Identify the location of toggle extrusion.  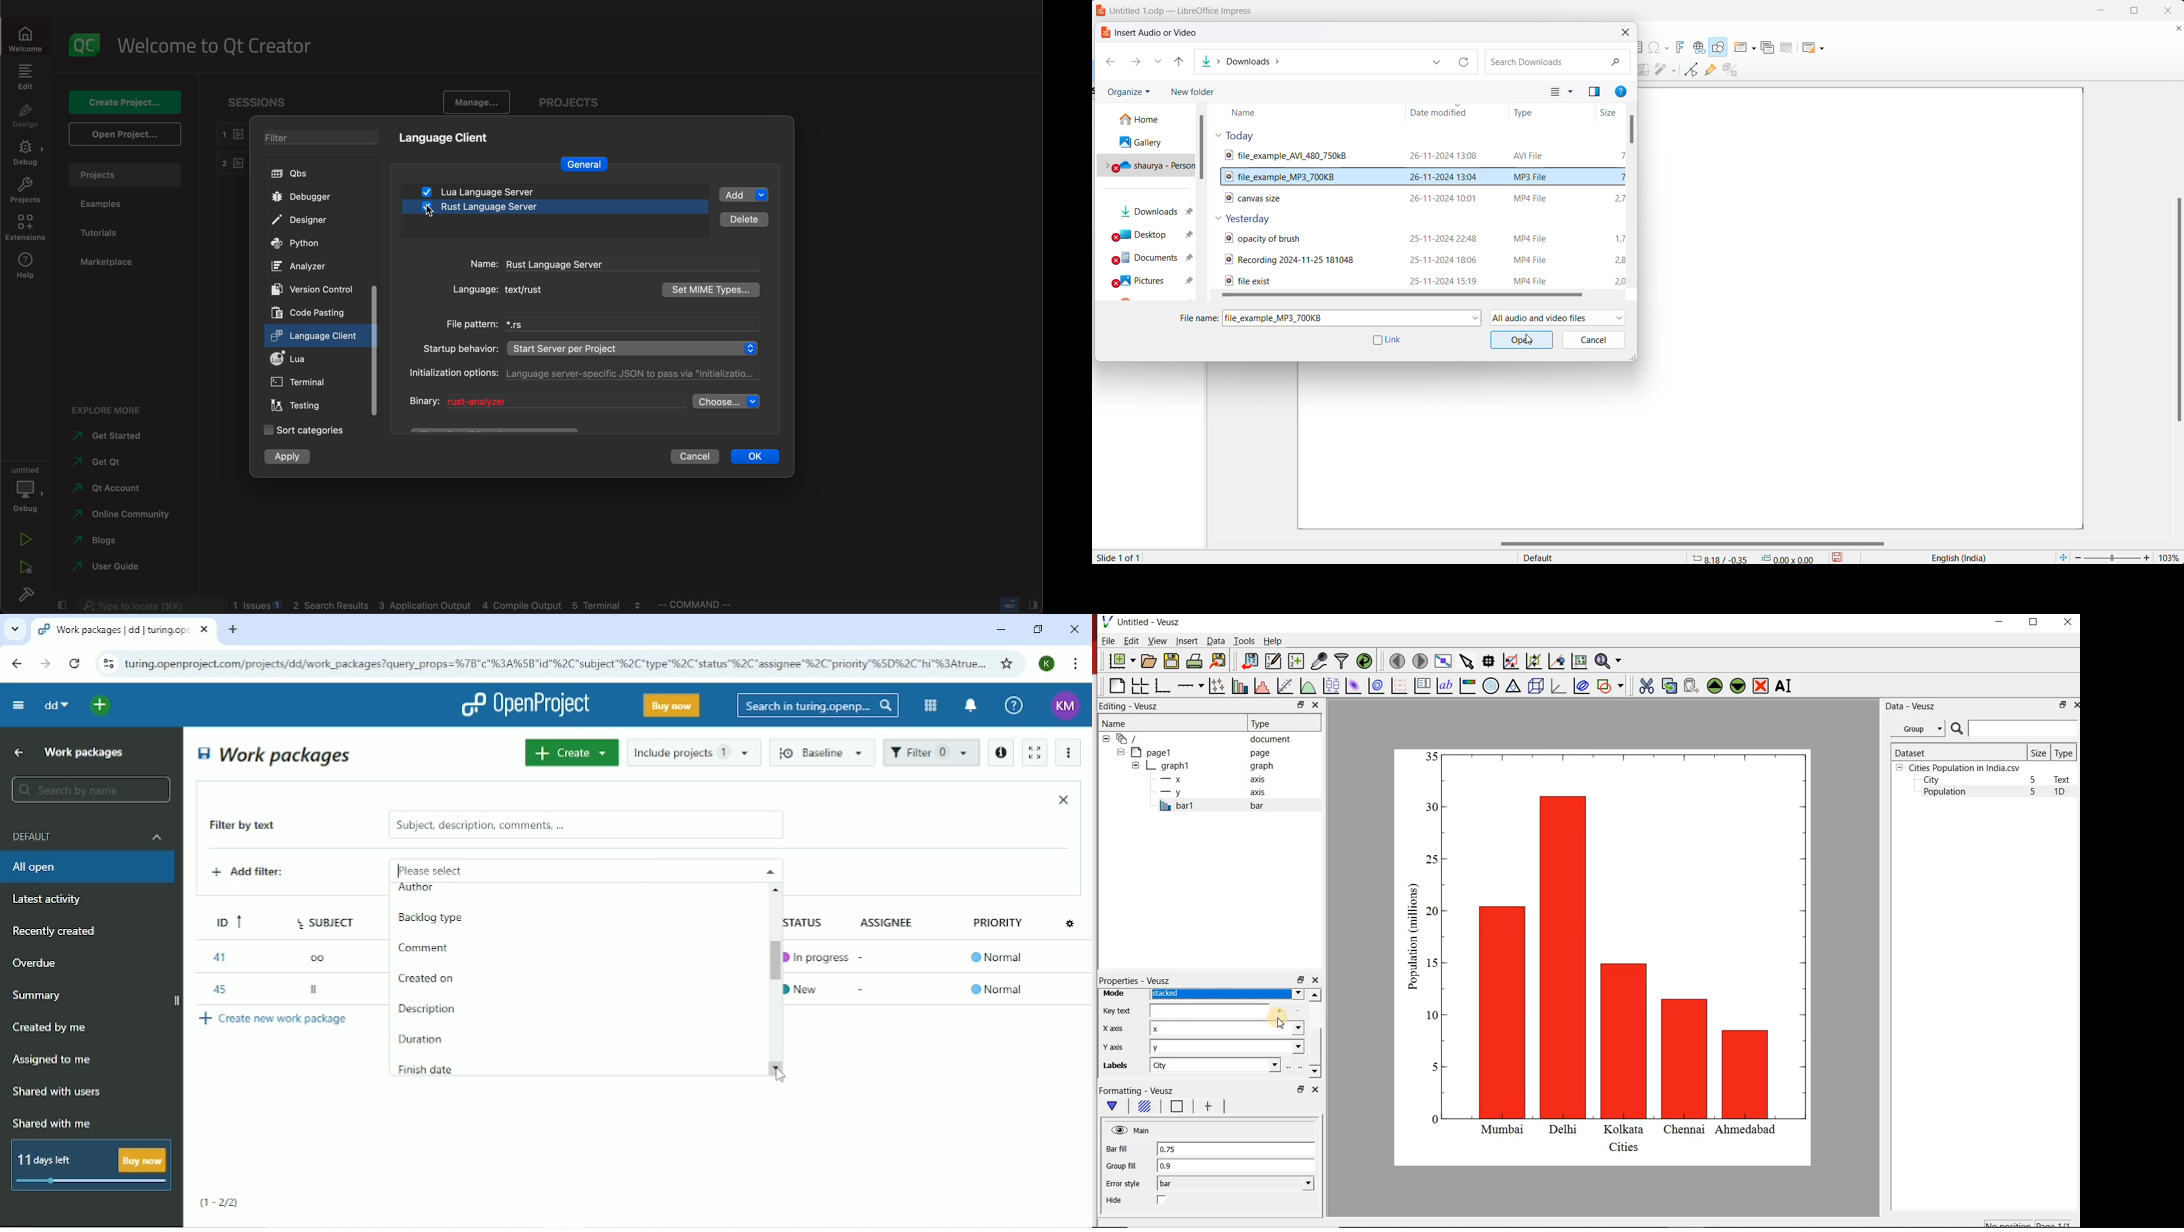
(1732, 70).